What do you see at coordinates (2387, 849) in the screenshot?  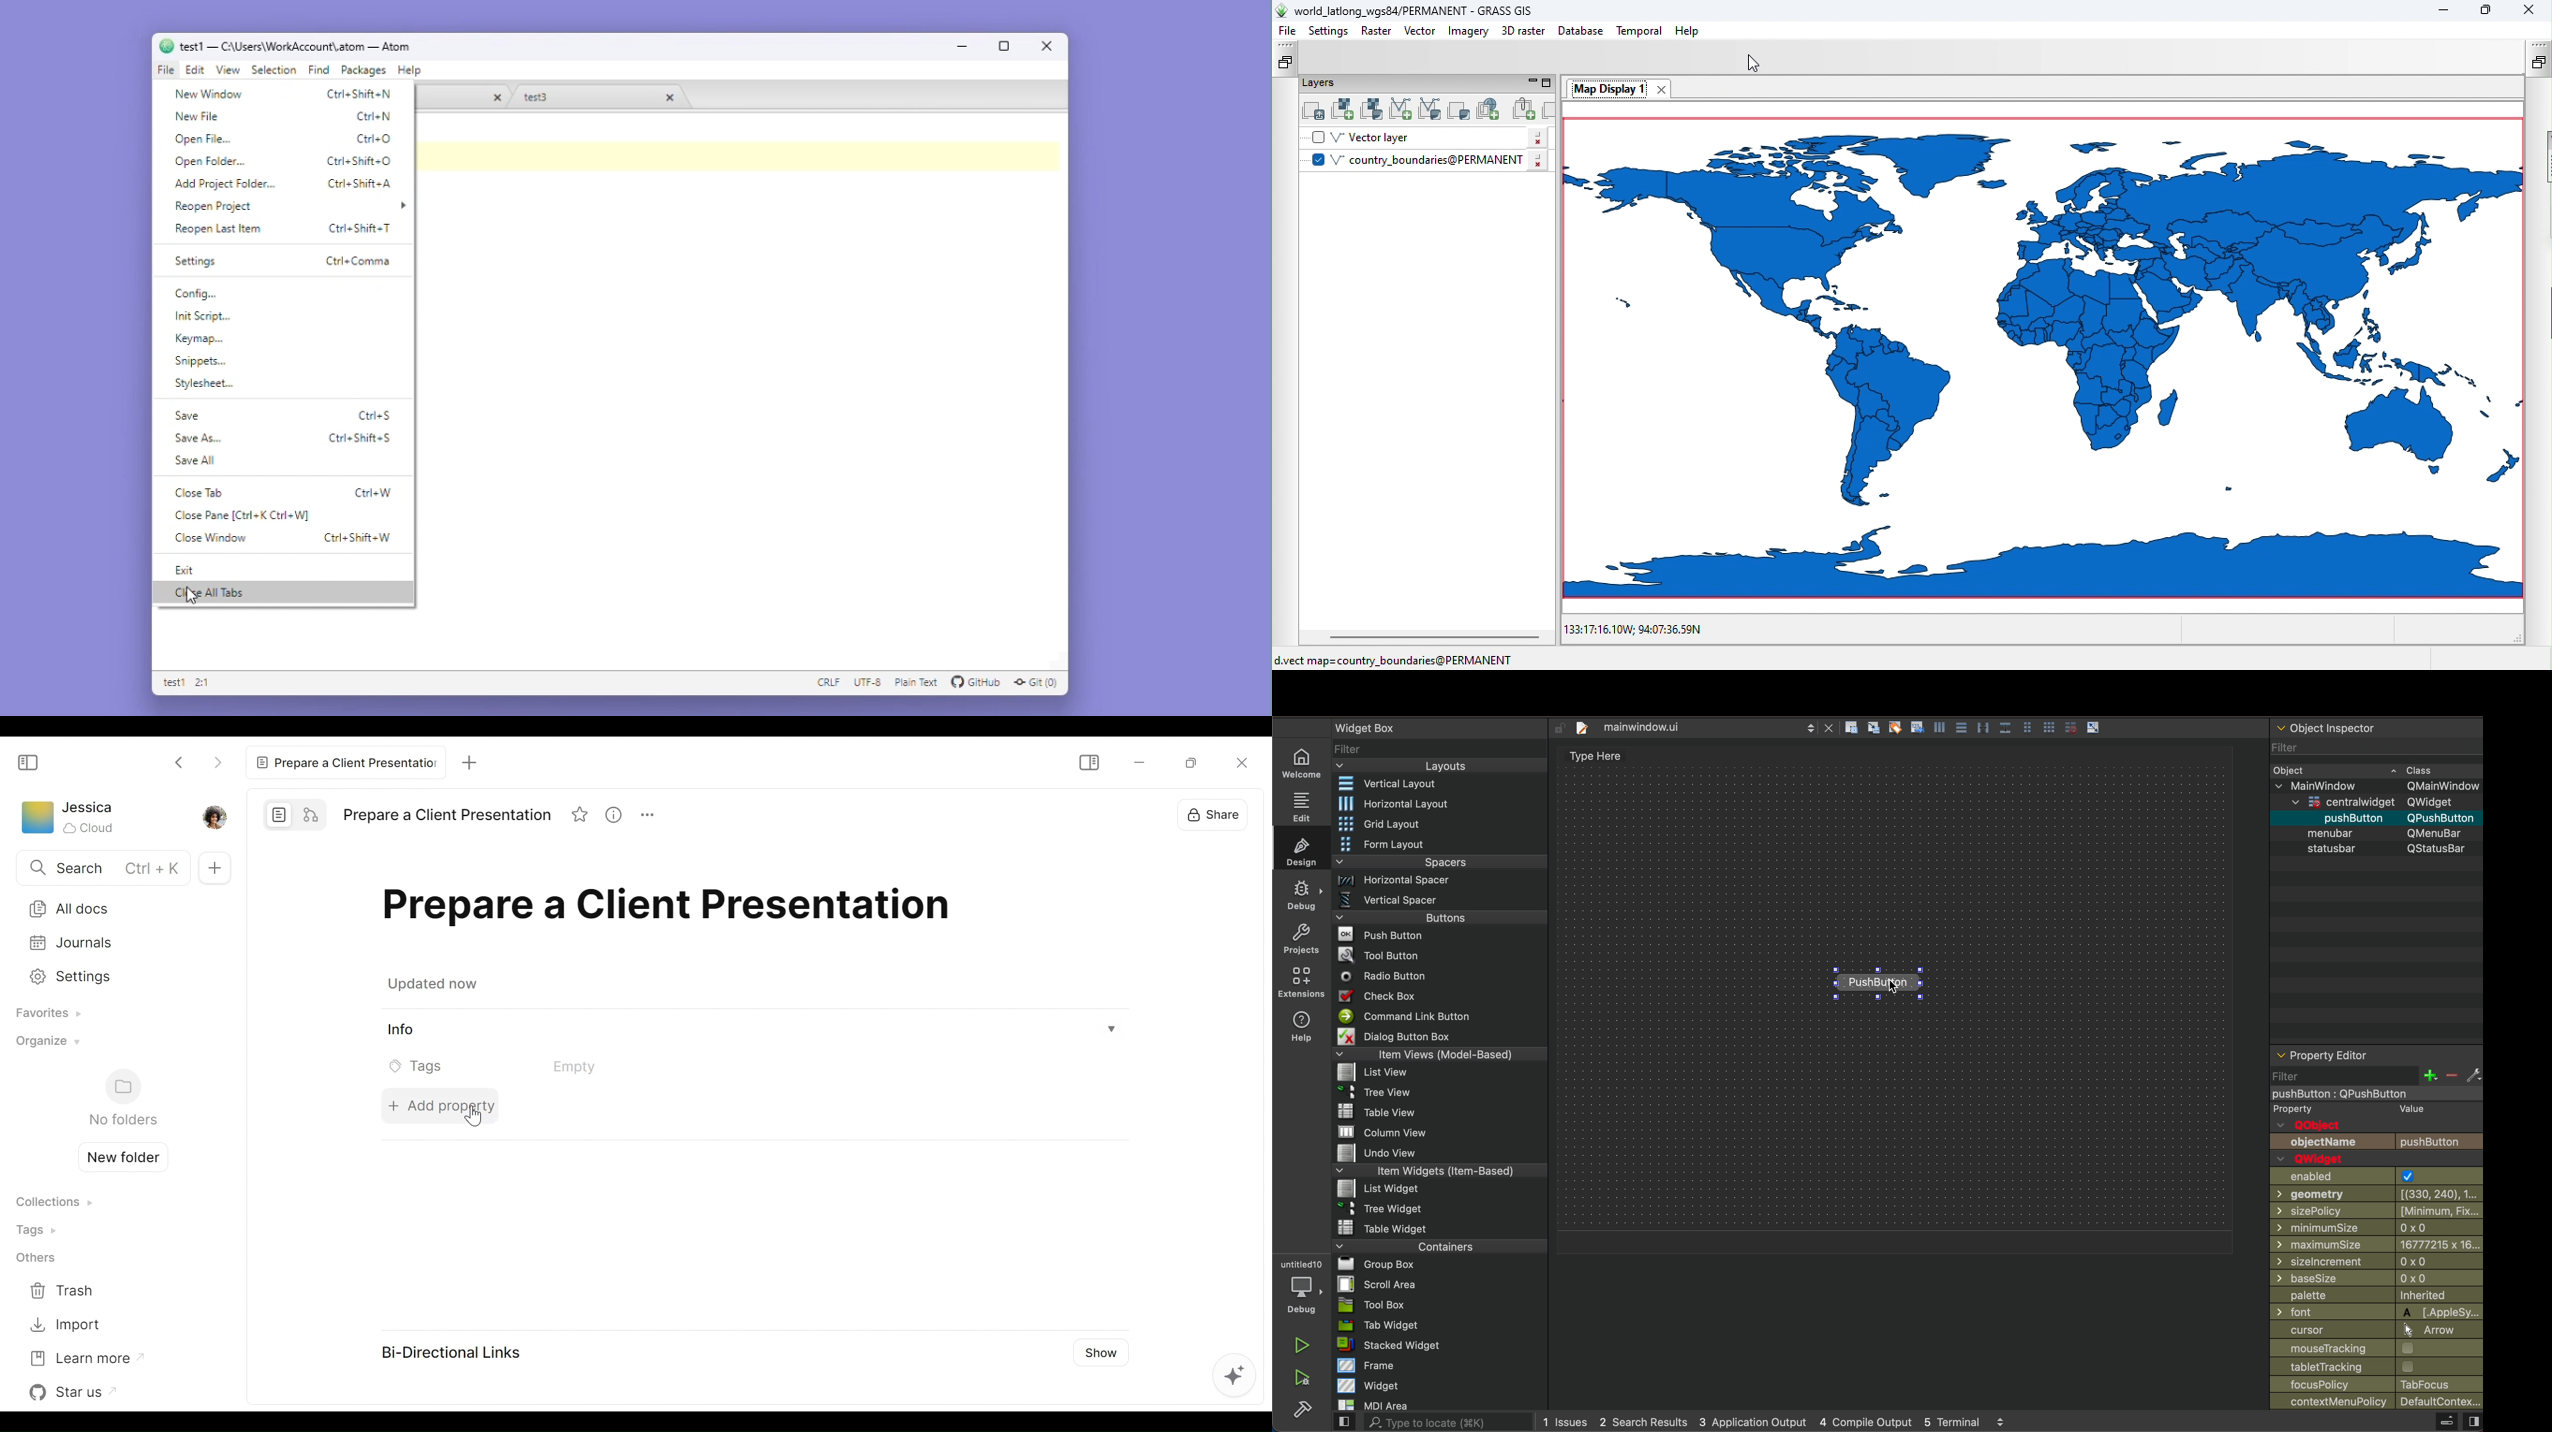 I see `s` at bounding box center [2387, 849].